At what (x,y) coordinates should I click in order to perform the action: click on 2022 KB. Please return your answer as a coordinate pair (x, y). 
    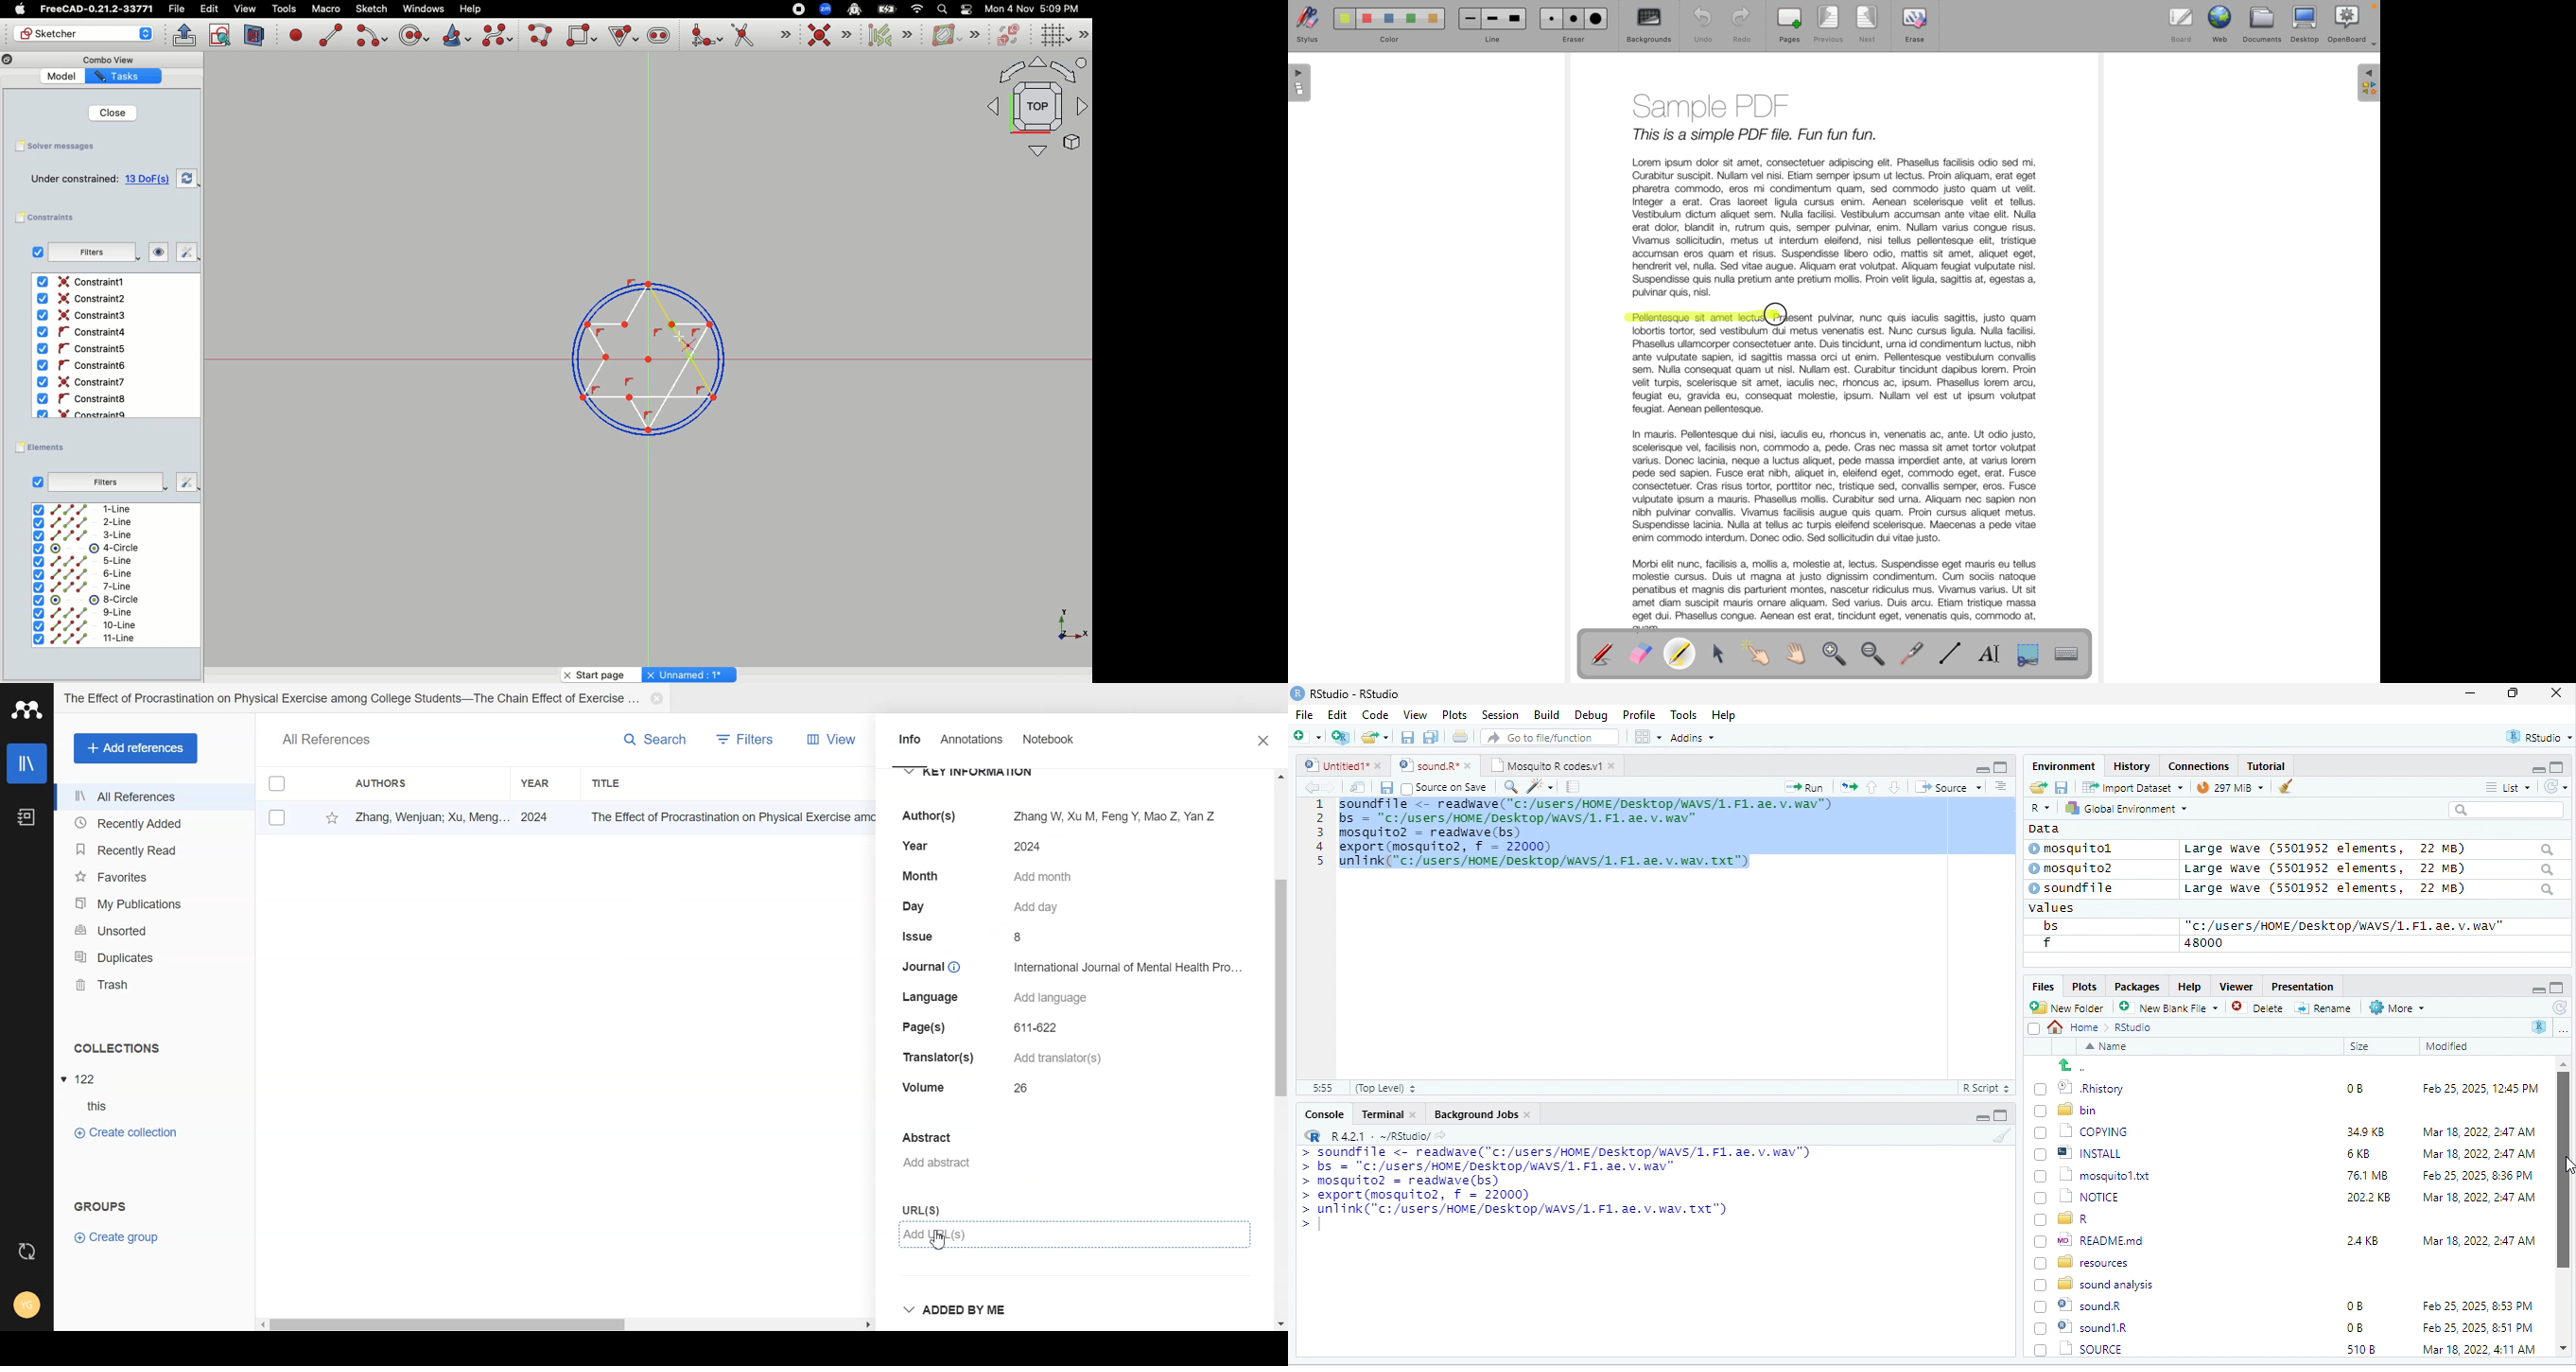
    Looking at the image, I should click on (2370, 1199).